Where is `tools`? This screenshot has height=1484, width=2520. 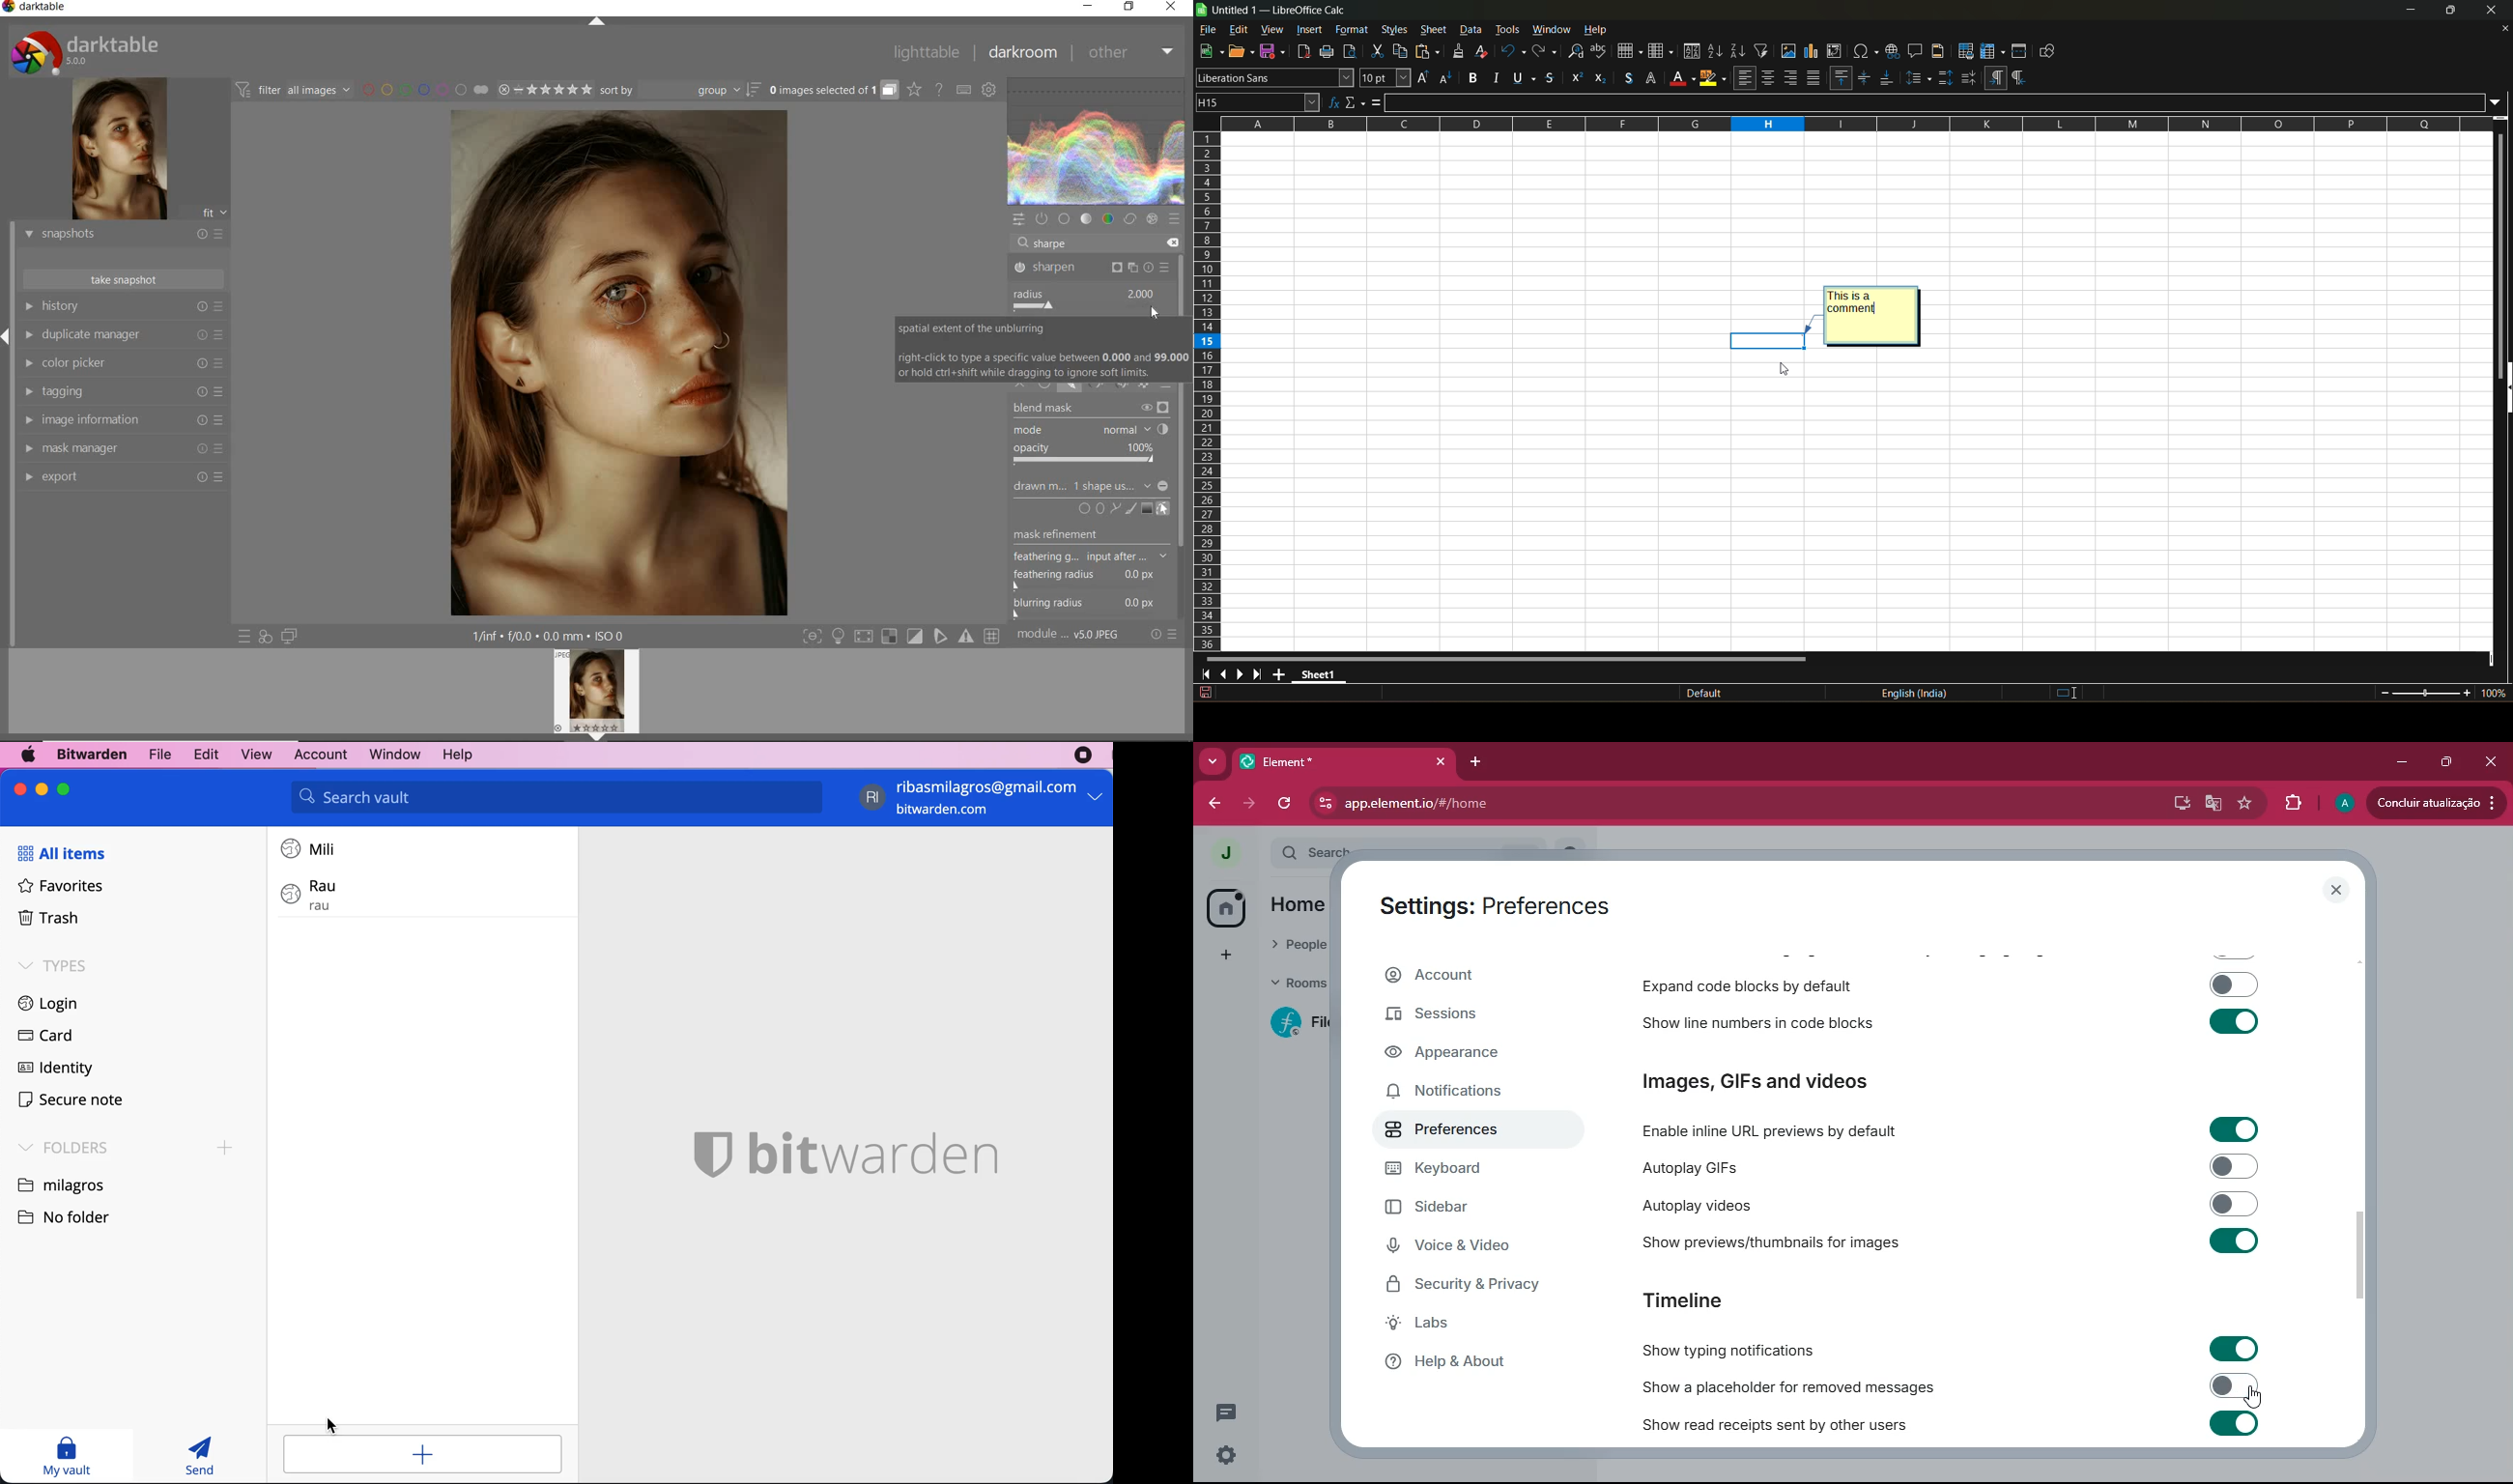
tools is located at coordinates (1508, 30).